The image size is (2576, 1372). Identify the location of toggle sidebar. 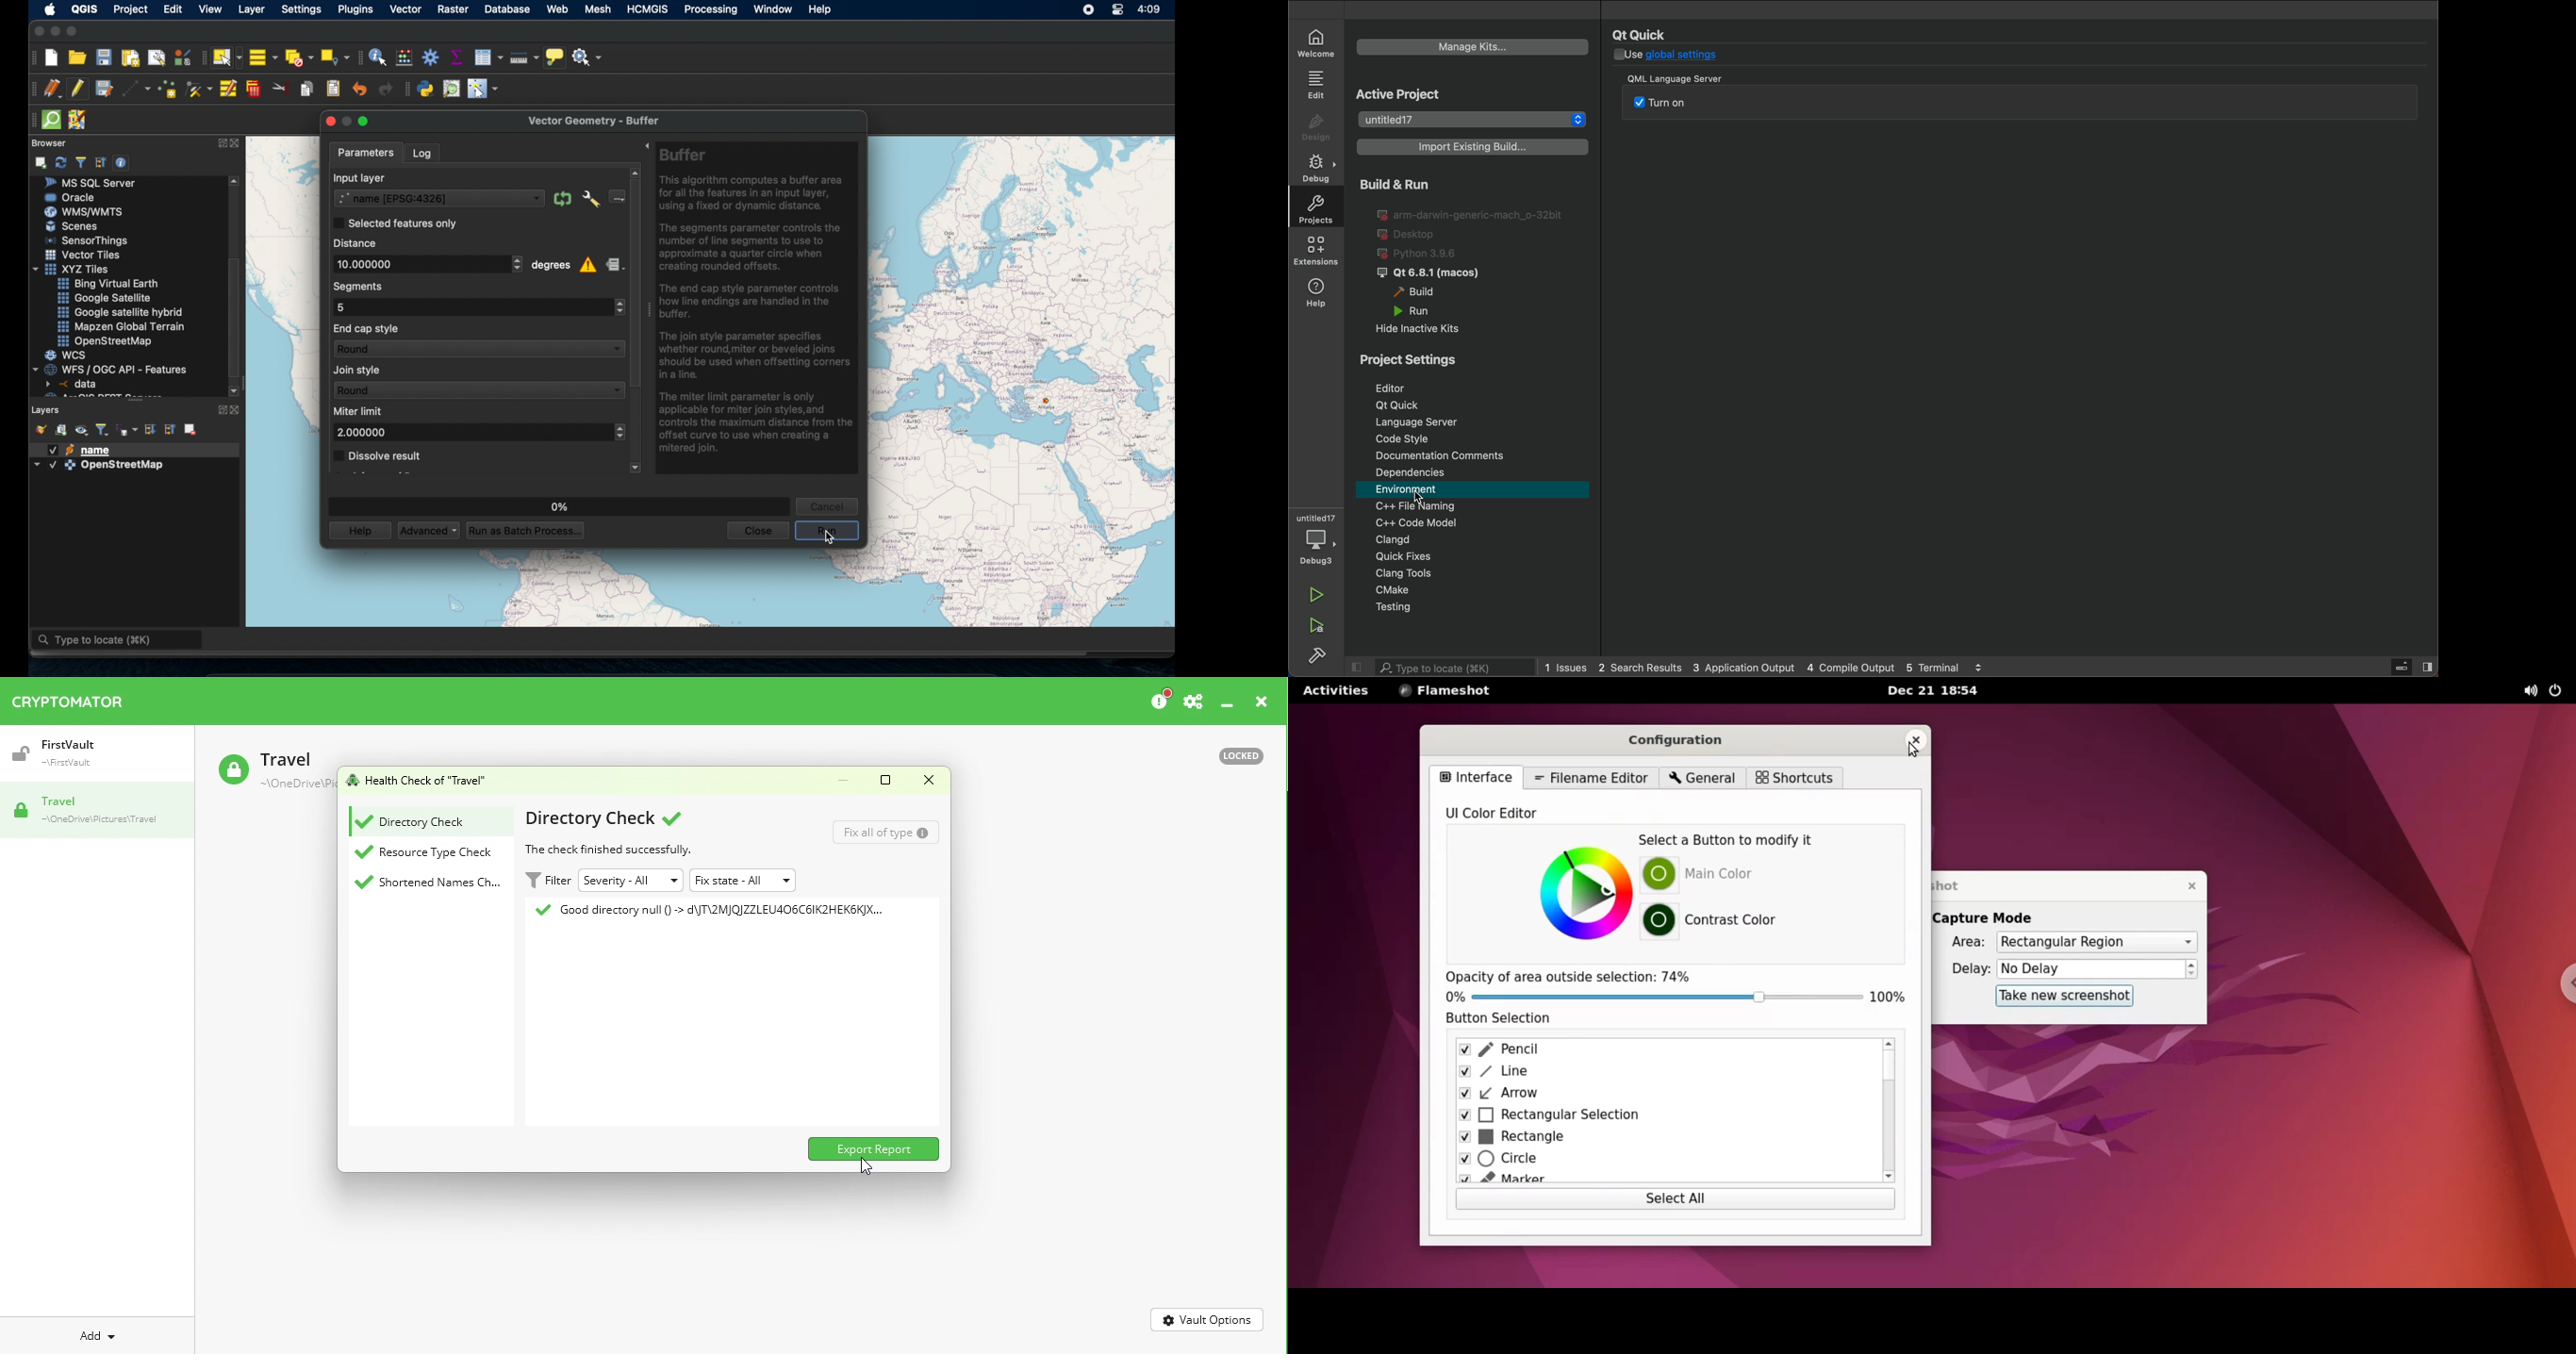
(2408, 666).